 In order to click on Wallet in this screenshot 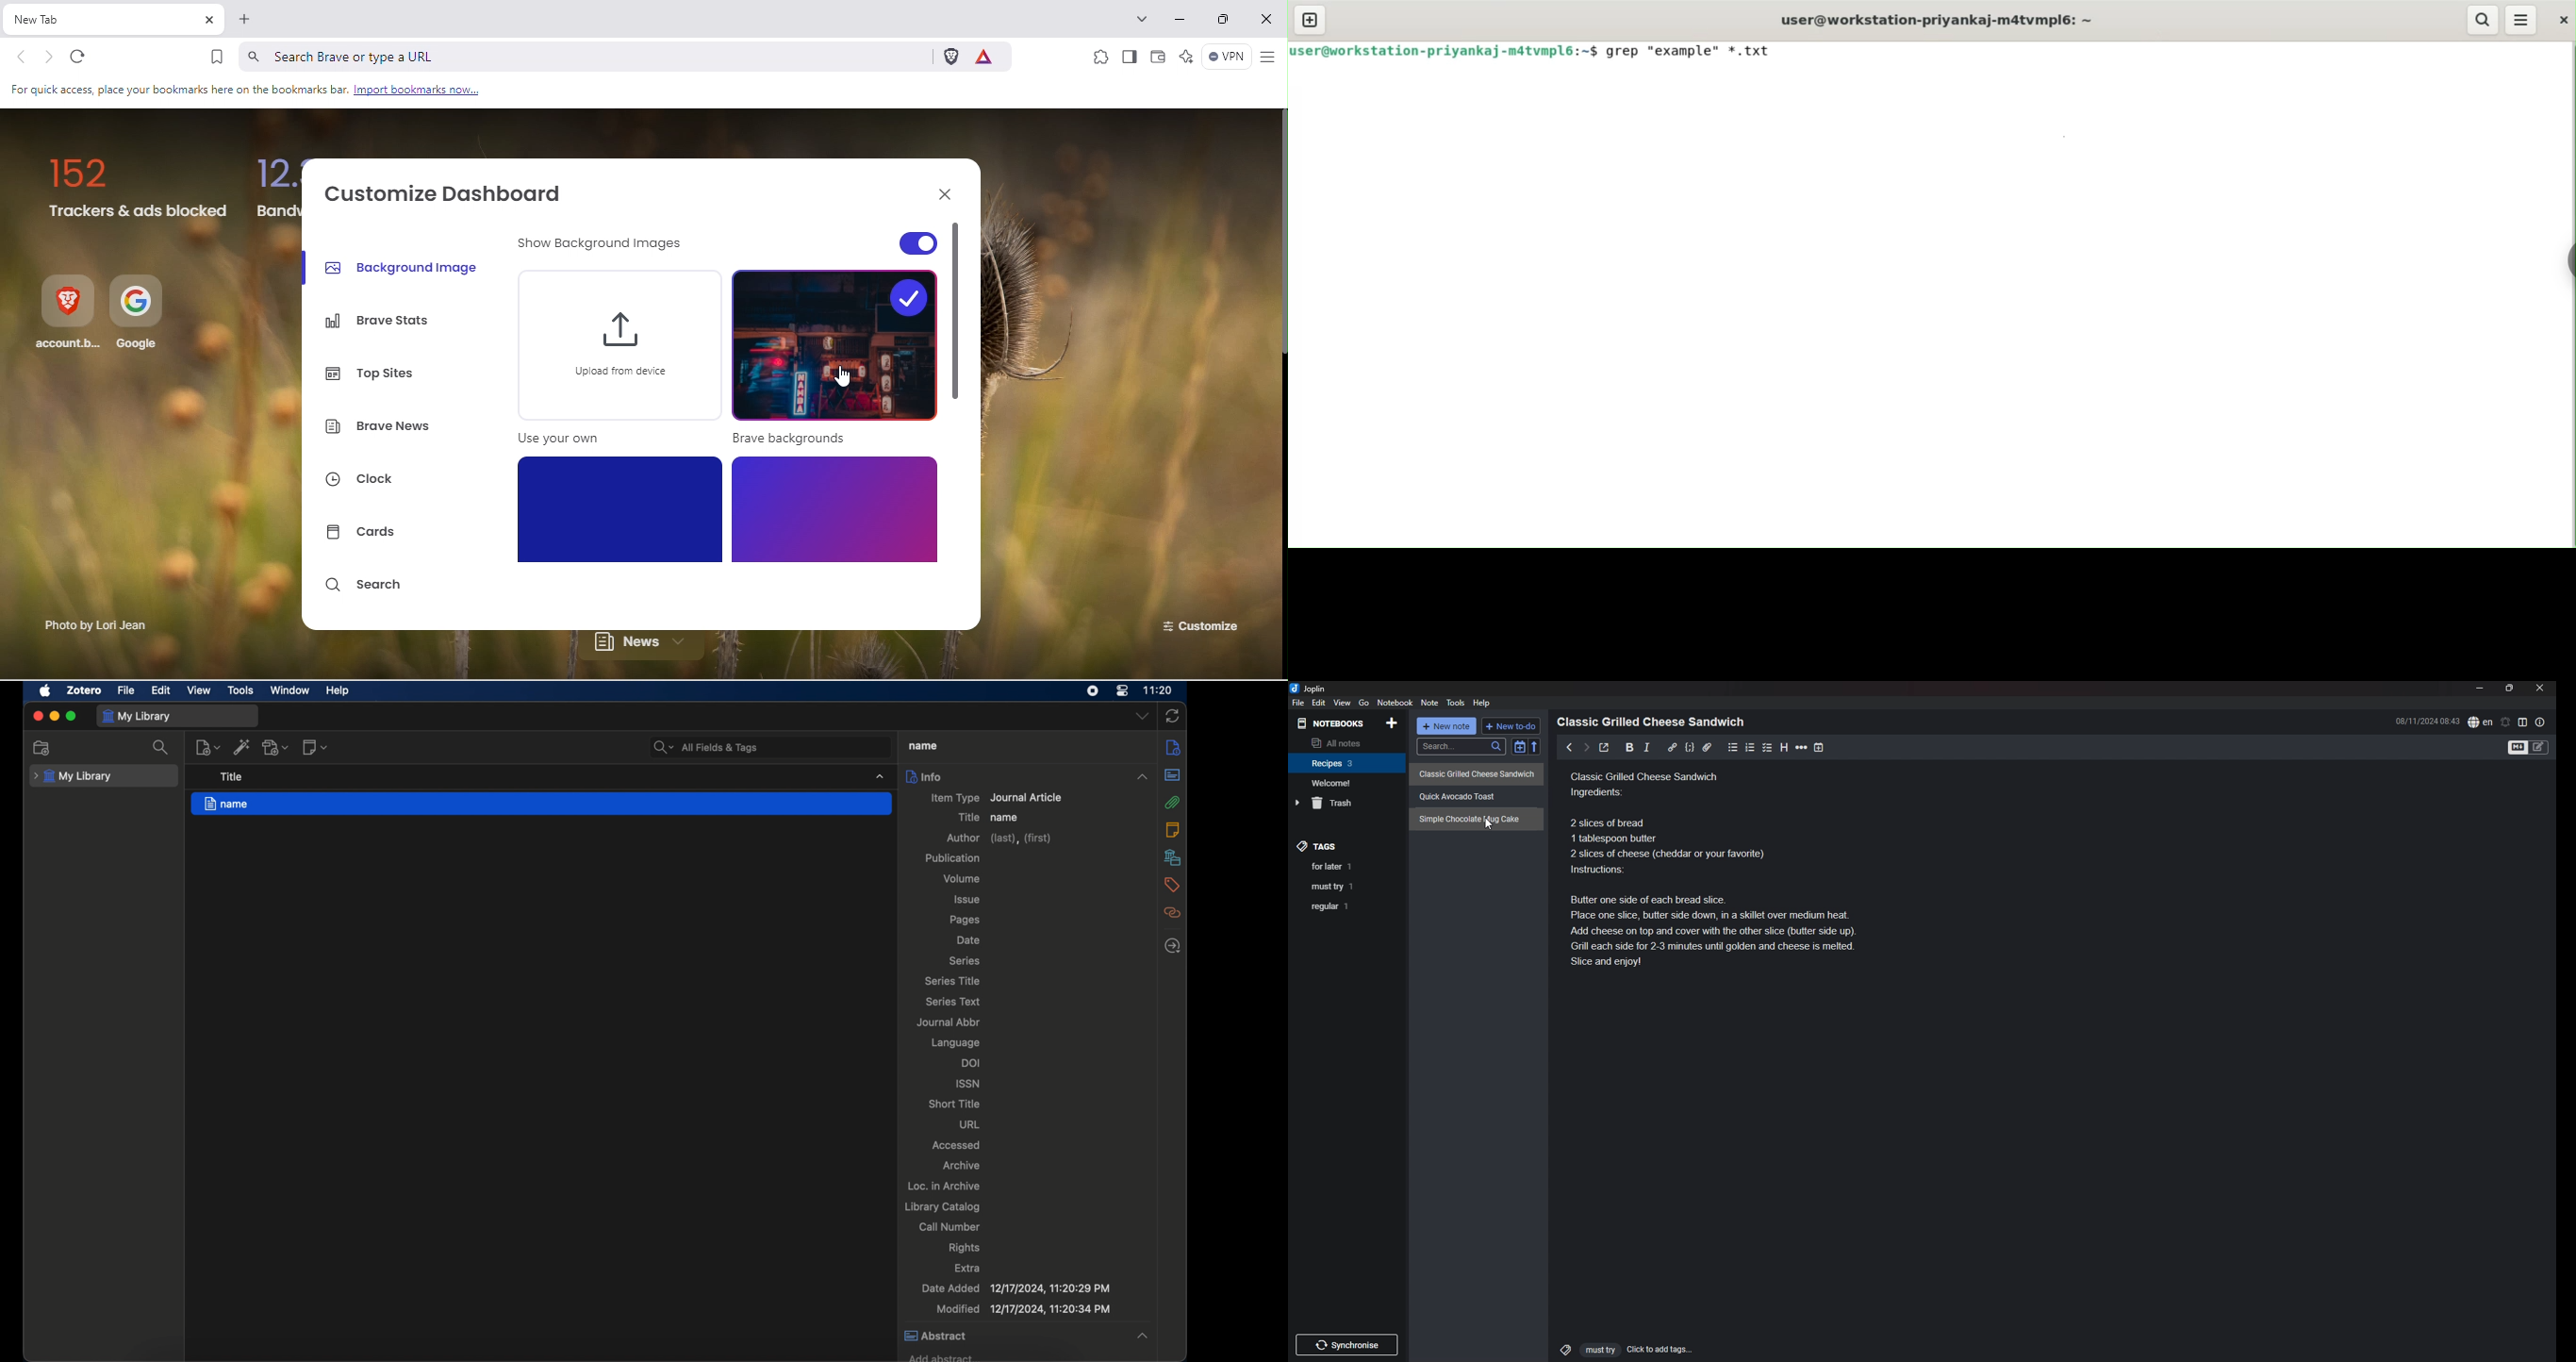, I will do `click(1159, 59)`.